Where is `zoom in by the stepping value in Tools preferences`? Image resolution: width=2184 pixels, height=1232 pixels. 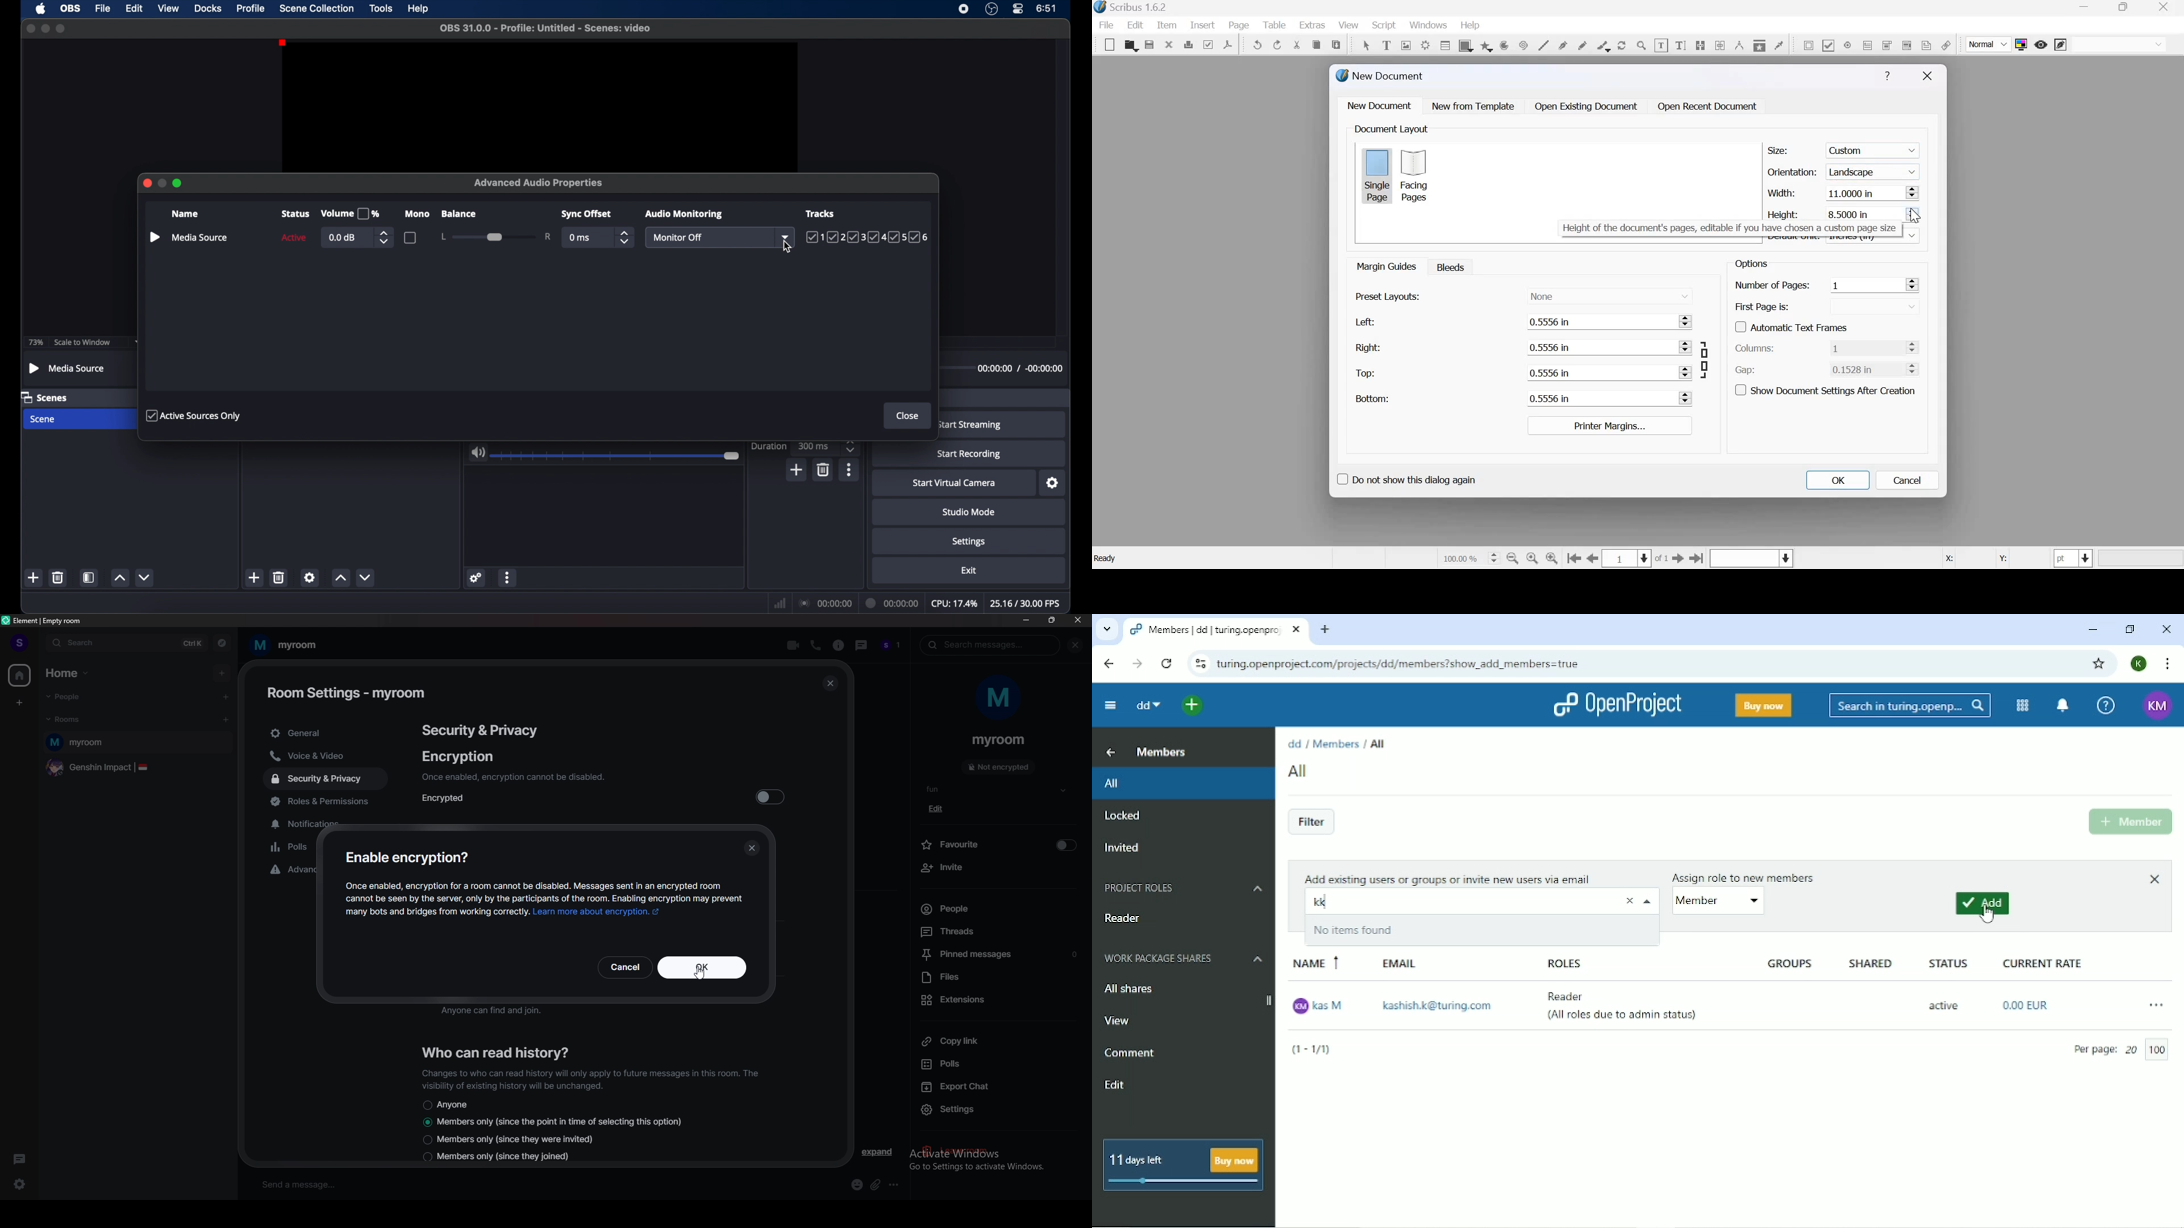
zoom in by the stepping value in Tools preferences is located at coordinates (1553, 559).